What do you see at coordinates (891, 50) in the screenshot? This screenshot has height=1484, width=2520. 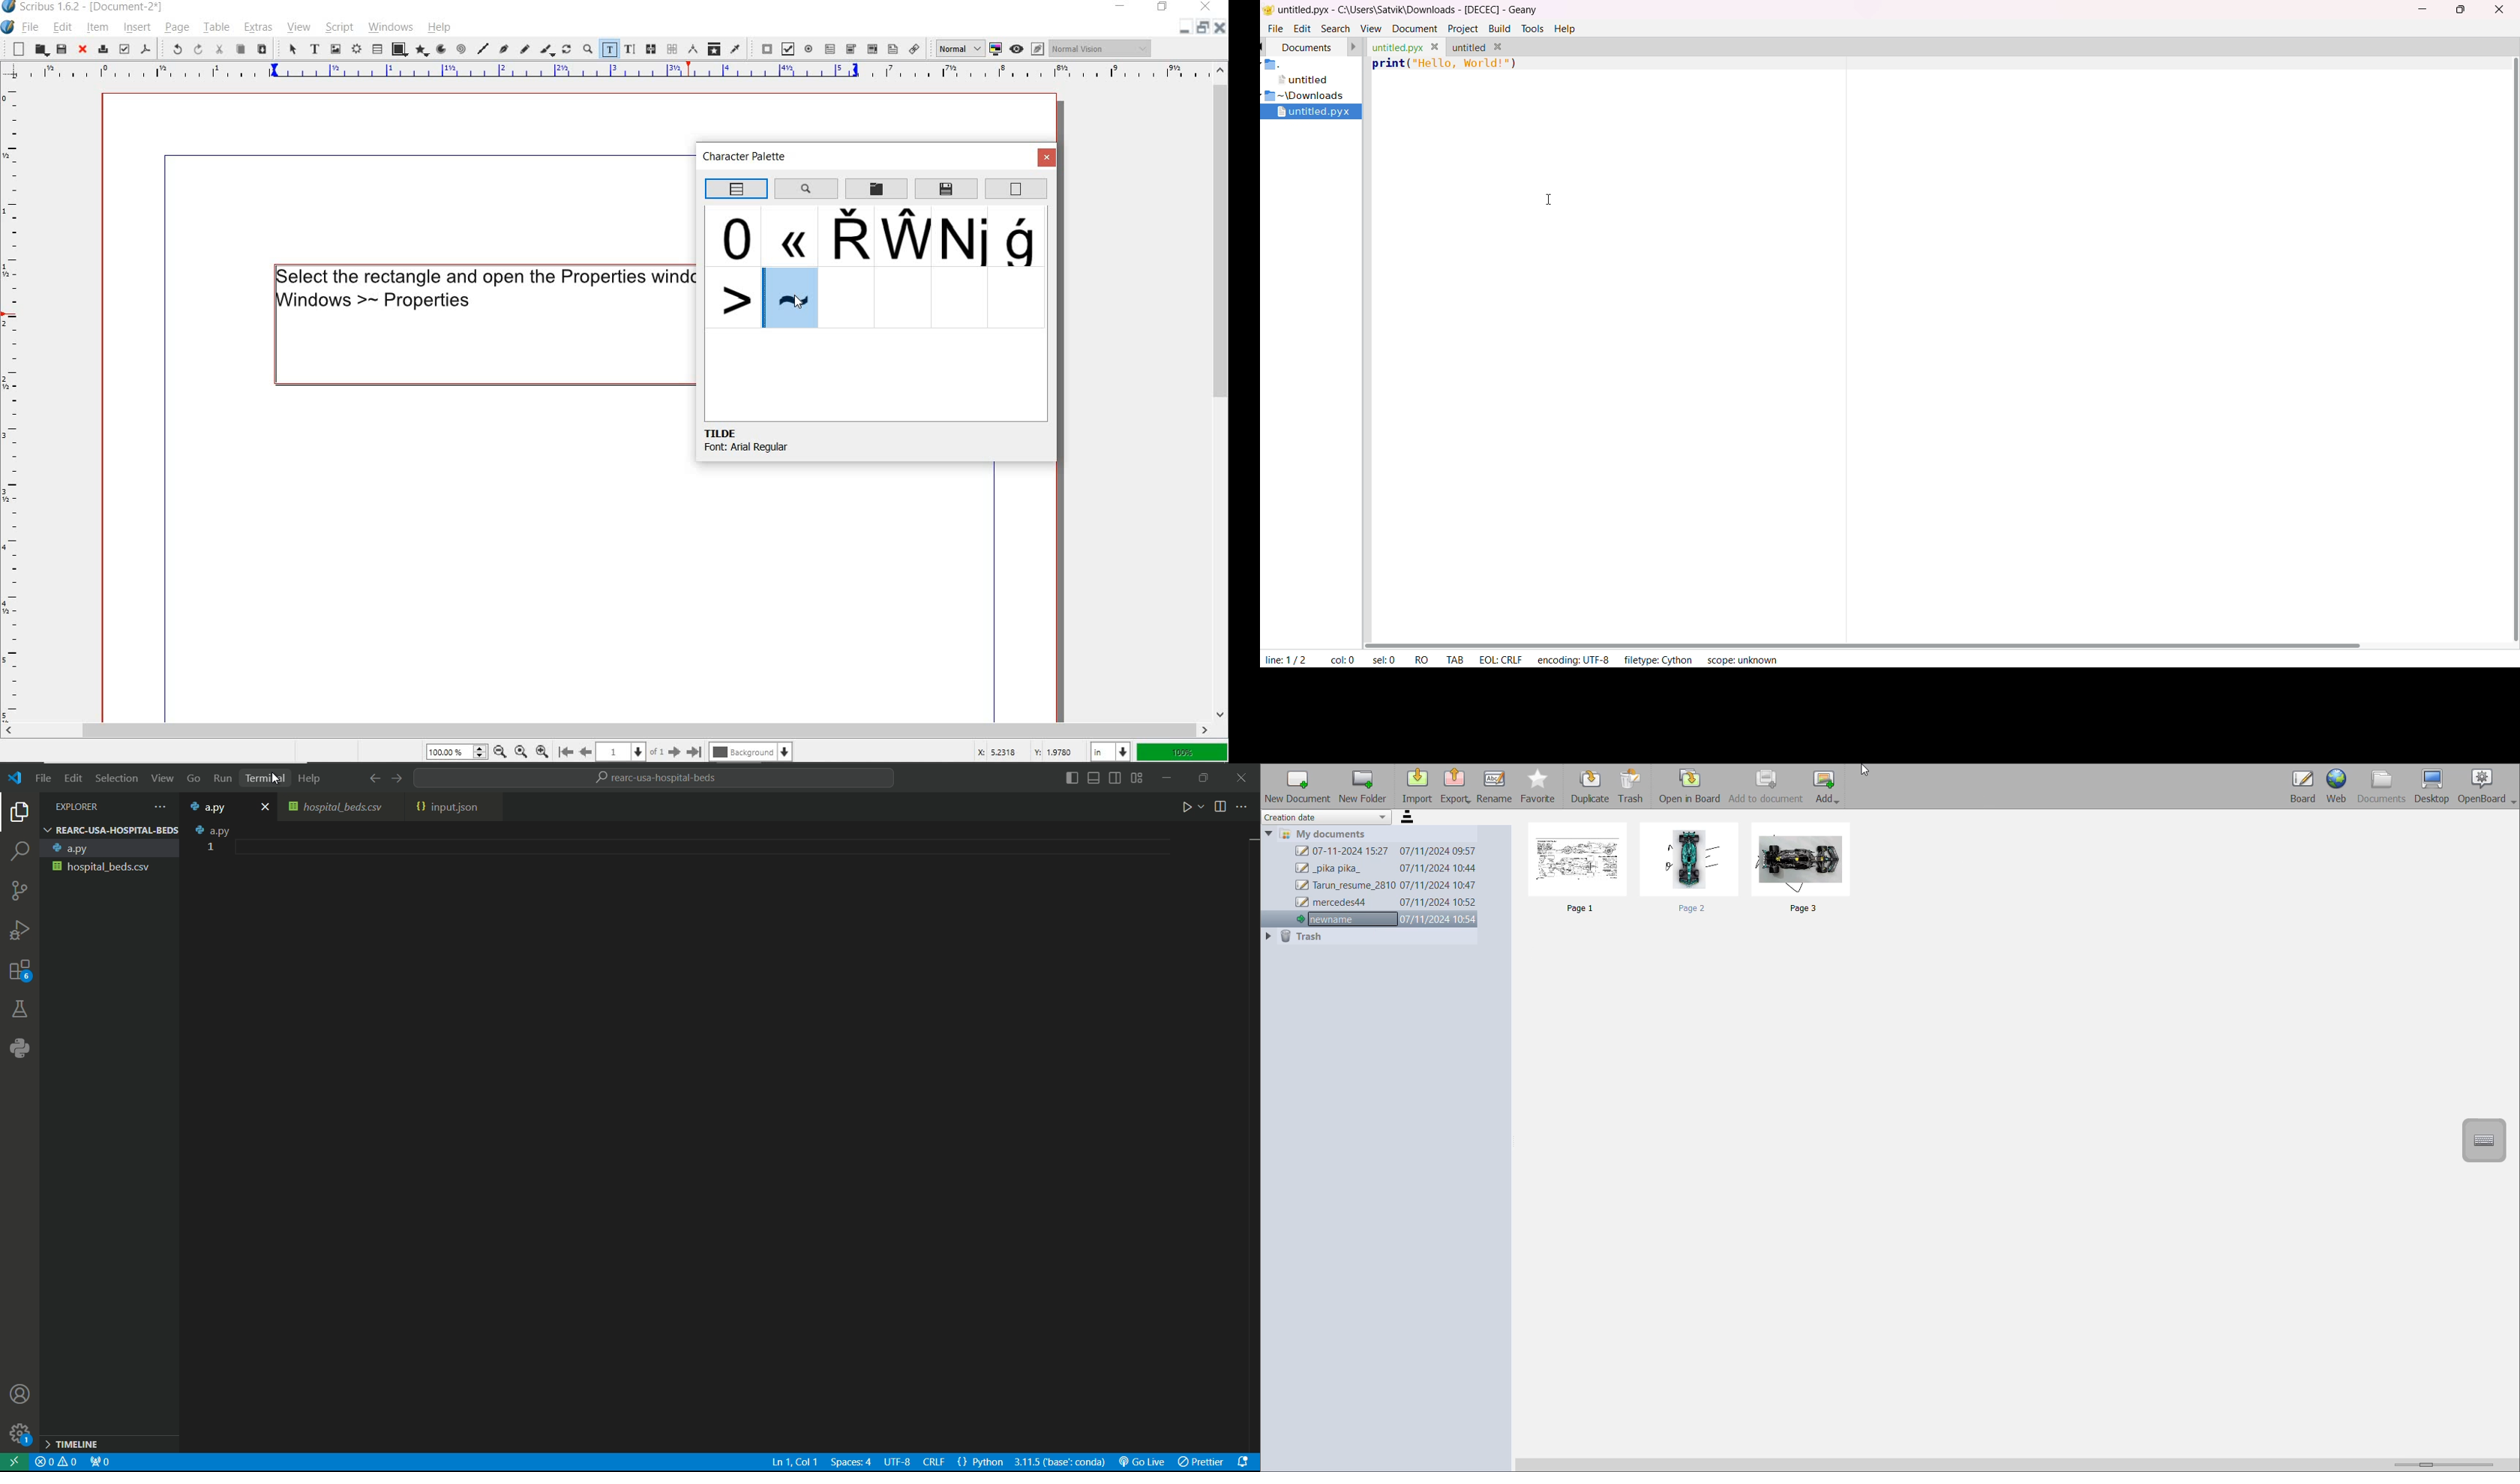 I see `Text annotation` at bounding box center [891, 50].